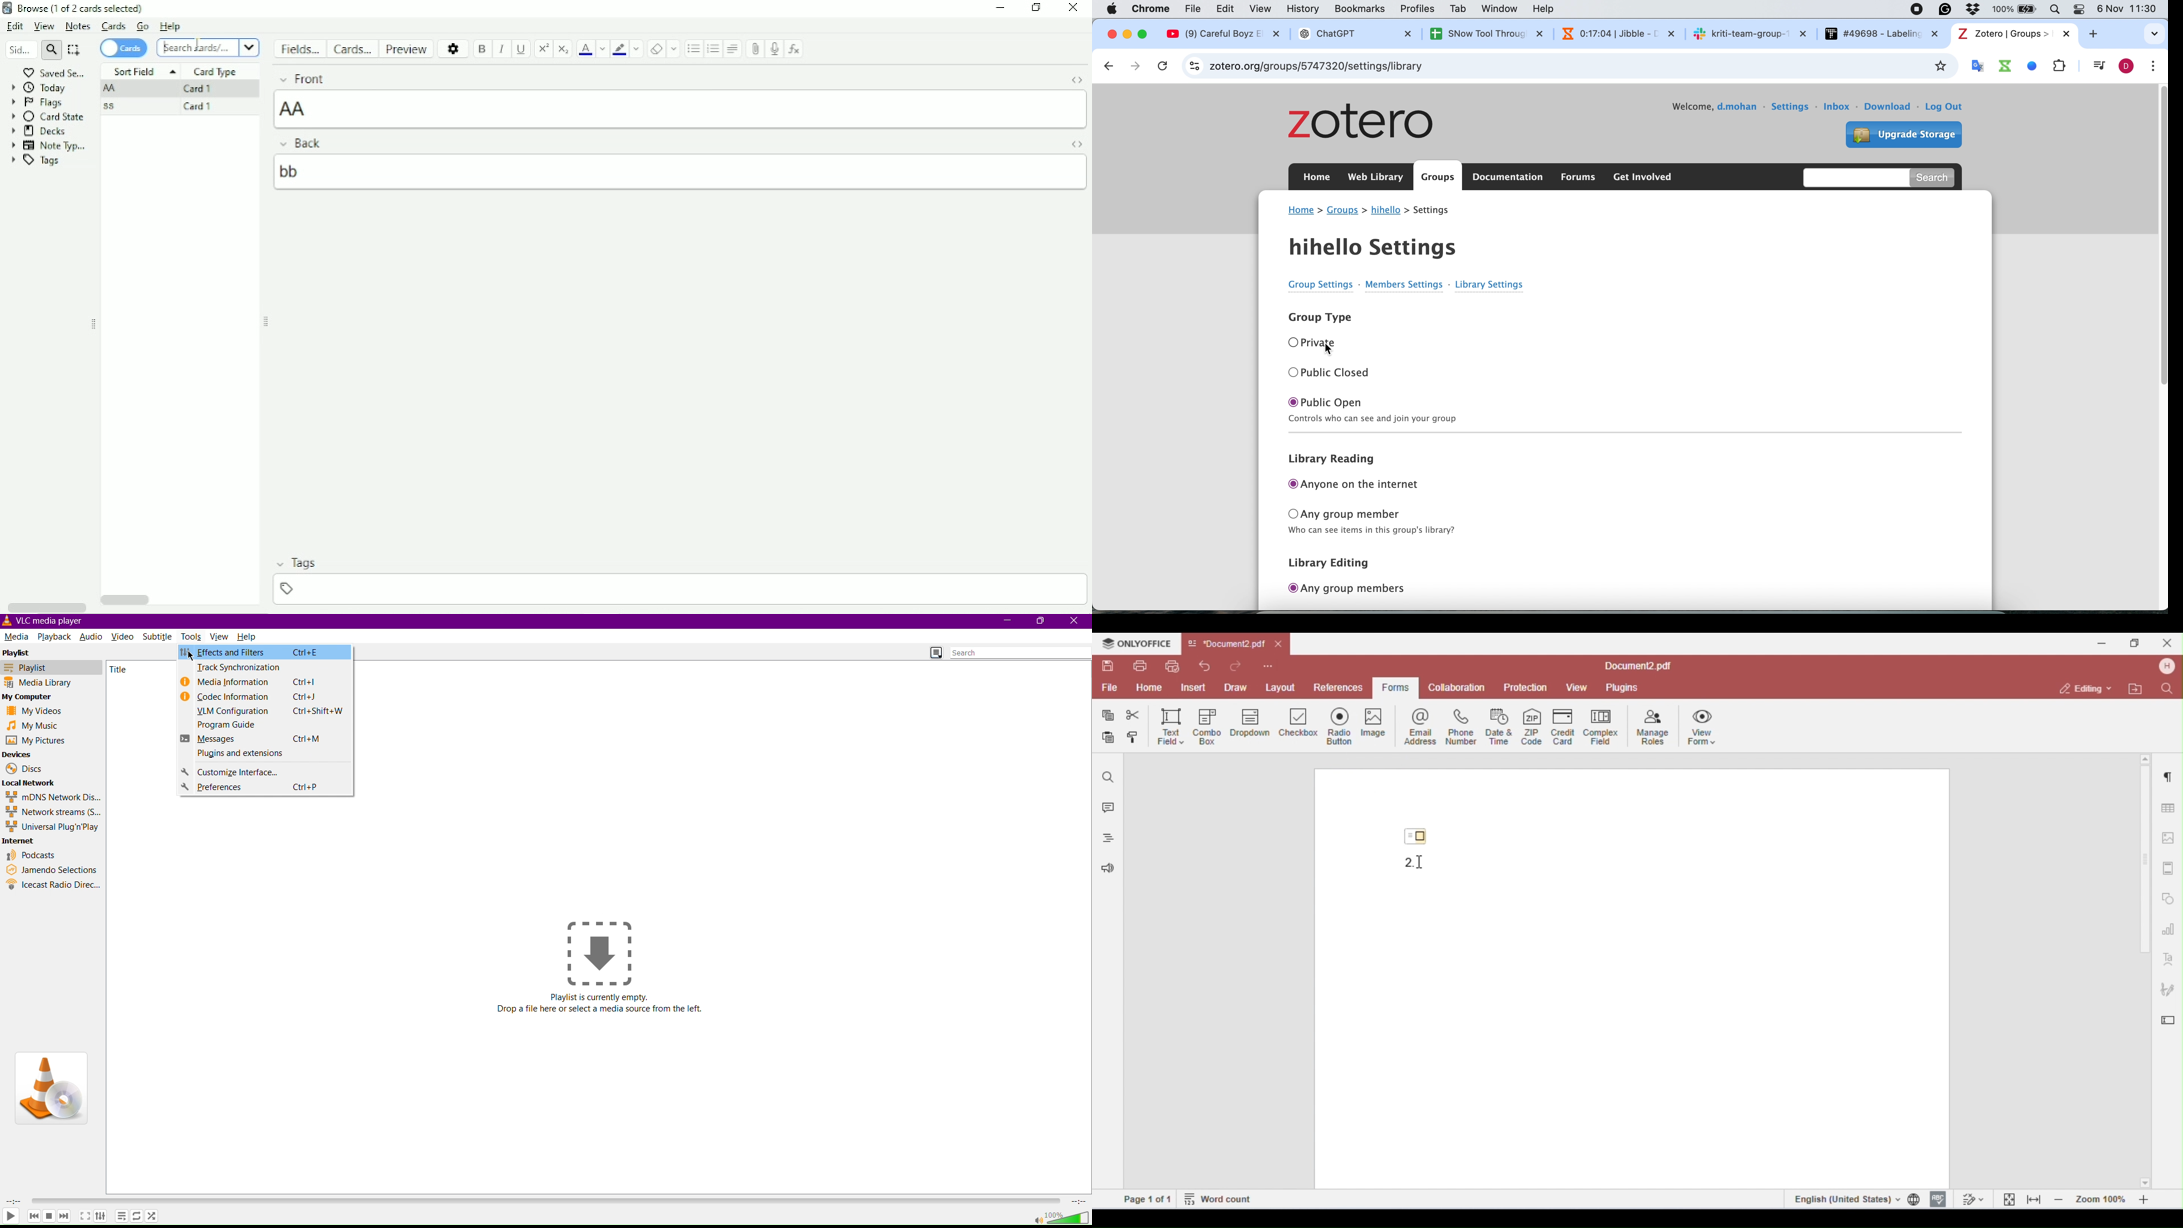 The height and width of the screenshot is (1232, 2184). I want to click on profile, so click(2125, 67).